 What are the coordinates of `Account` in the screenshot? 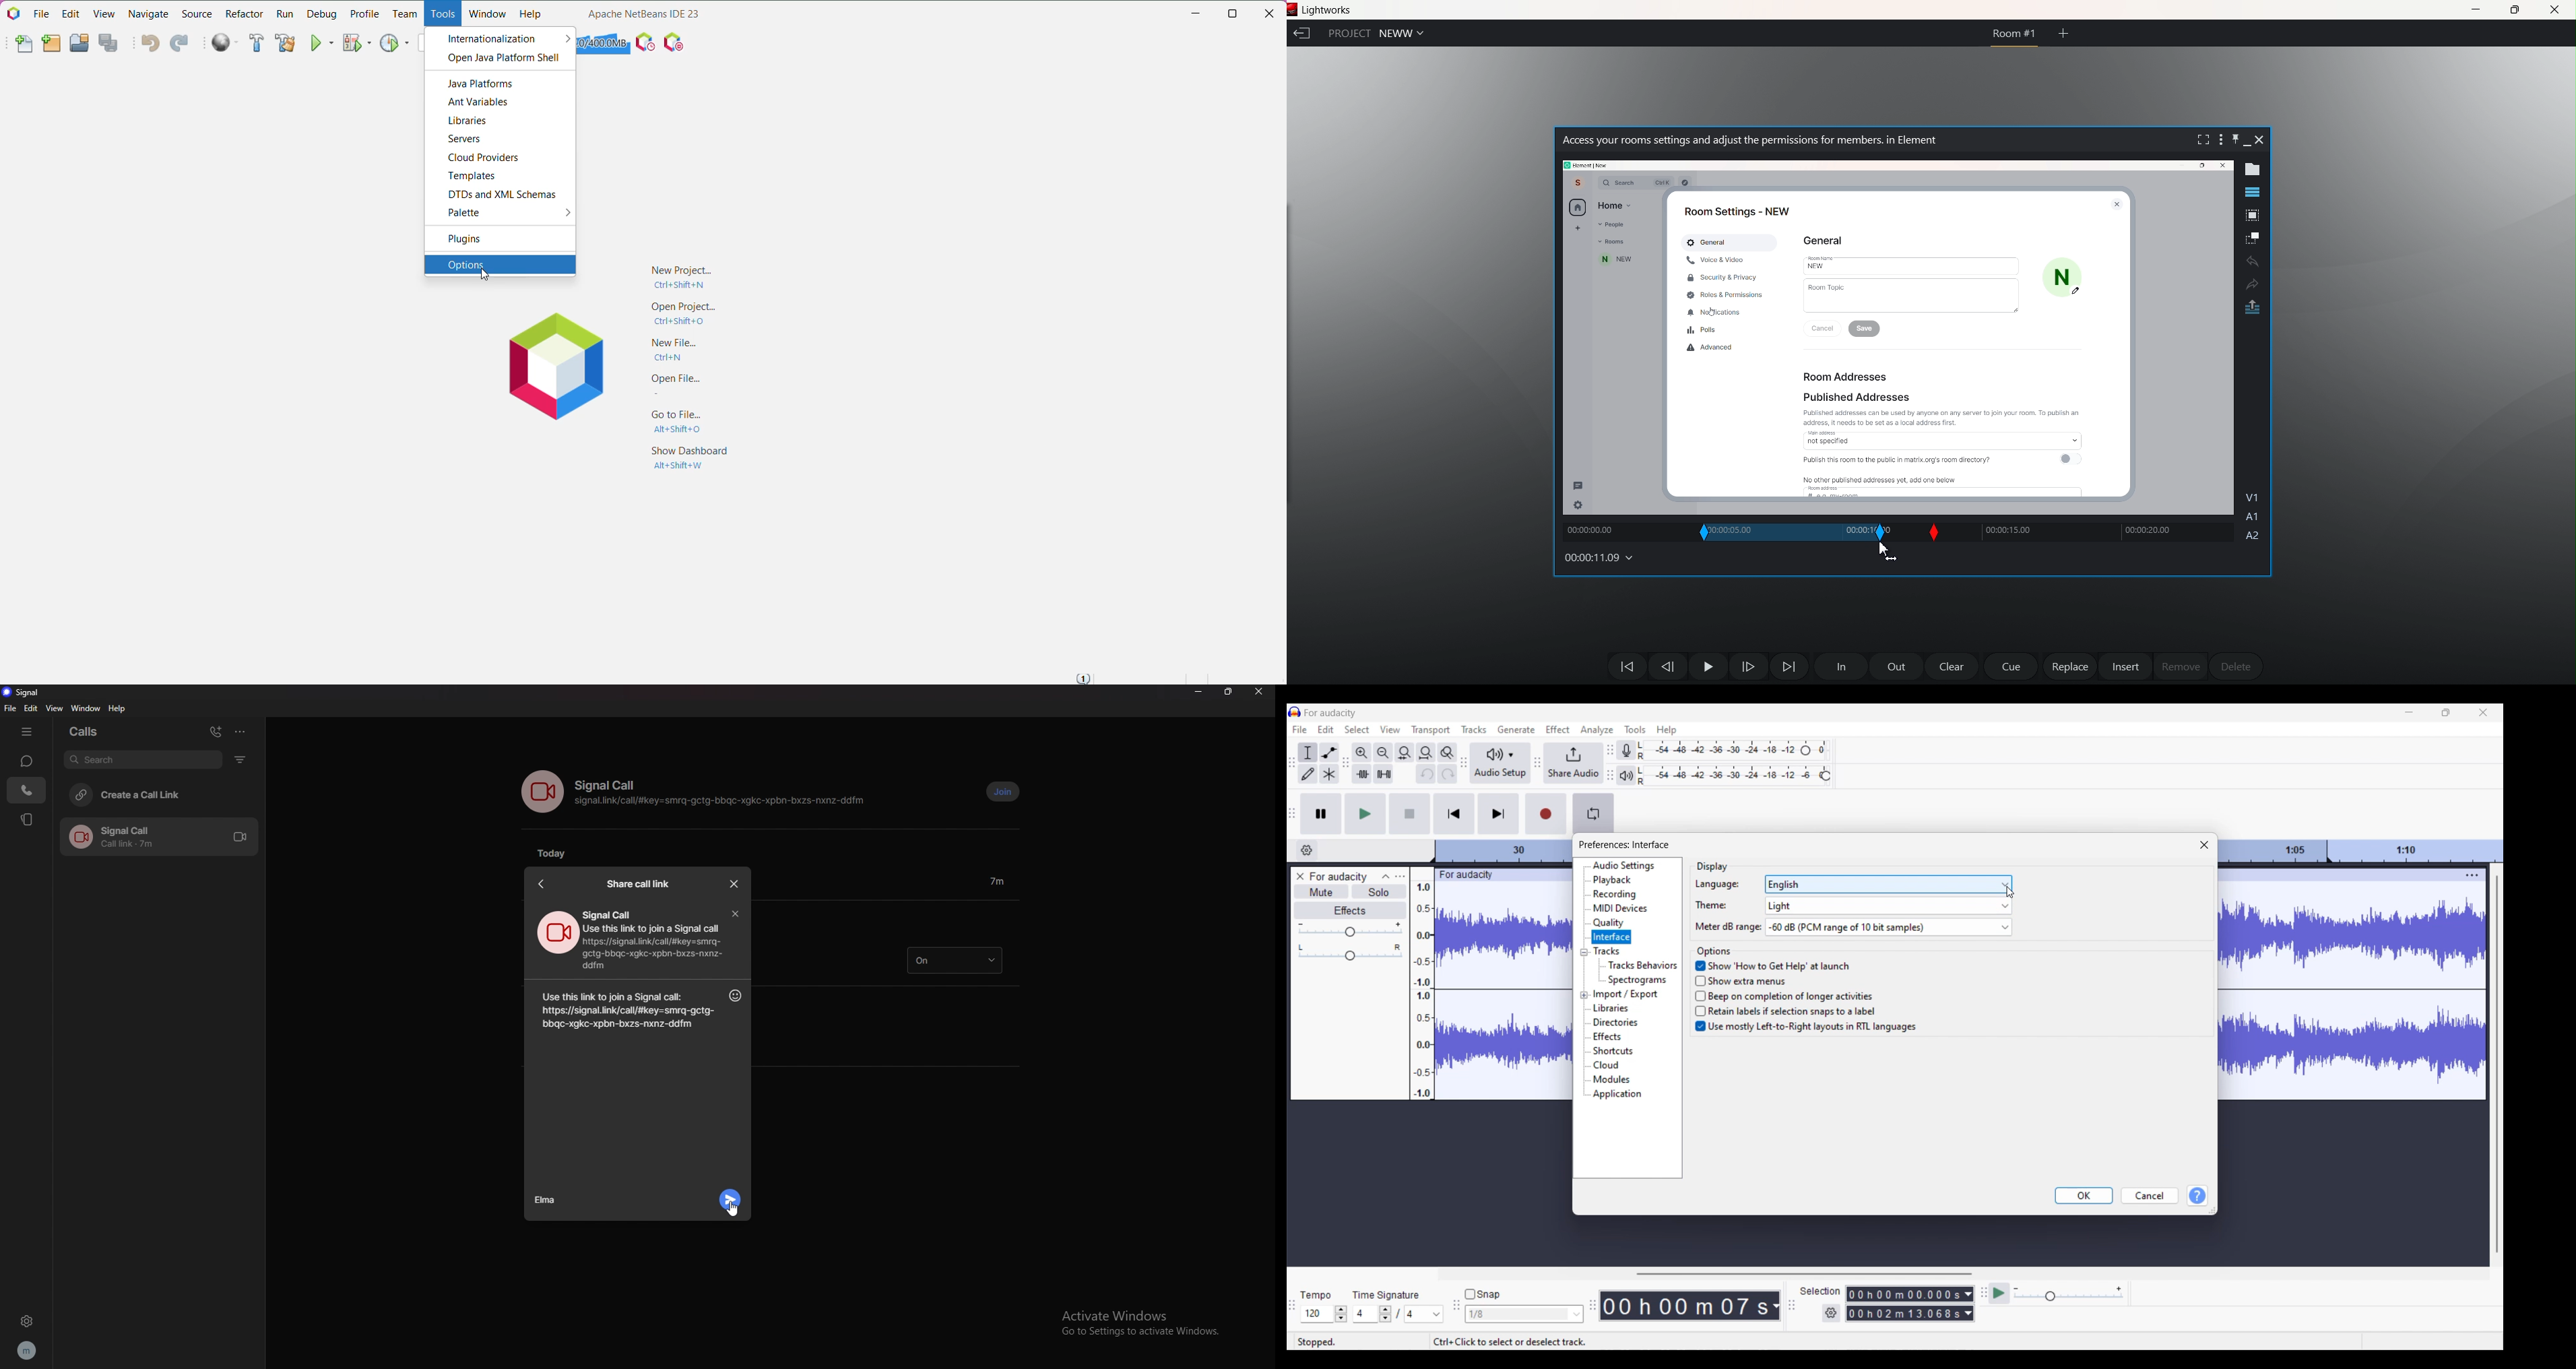 It's located at (1578, 183).